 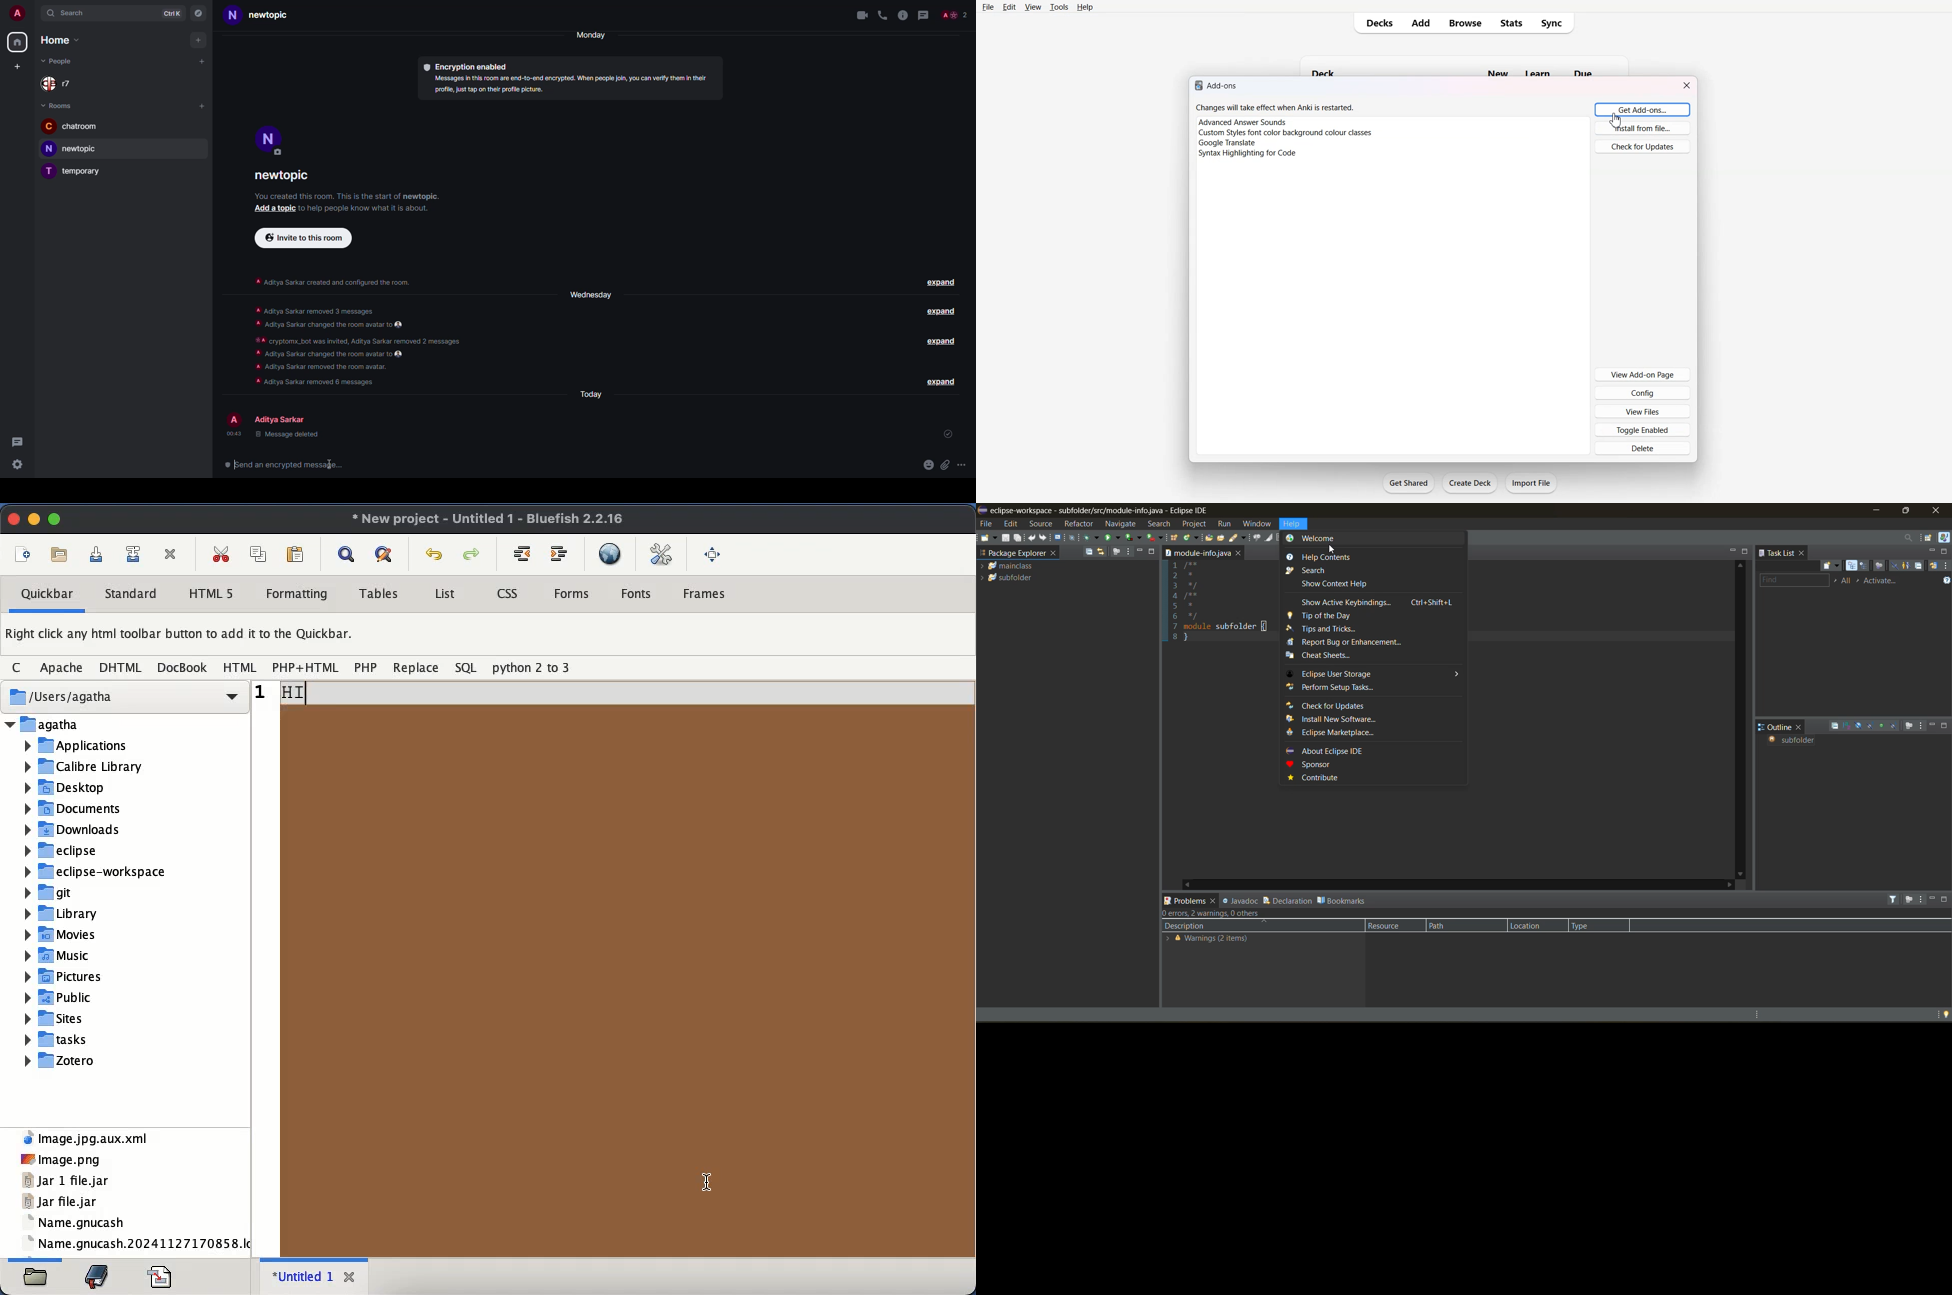 I want to click on voice, so click(x=880, y=14).